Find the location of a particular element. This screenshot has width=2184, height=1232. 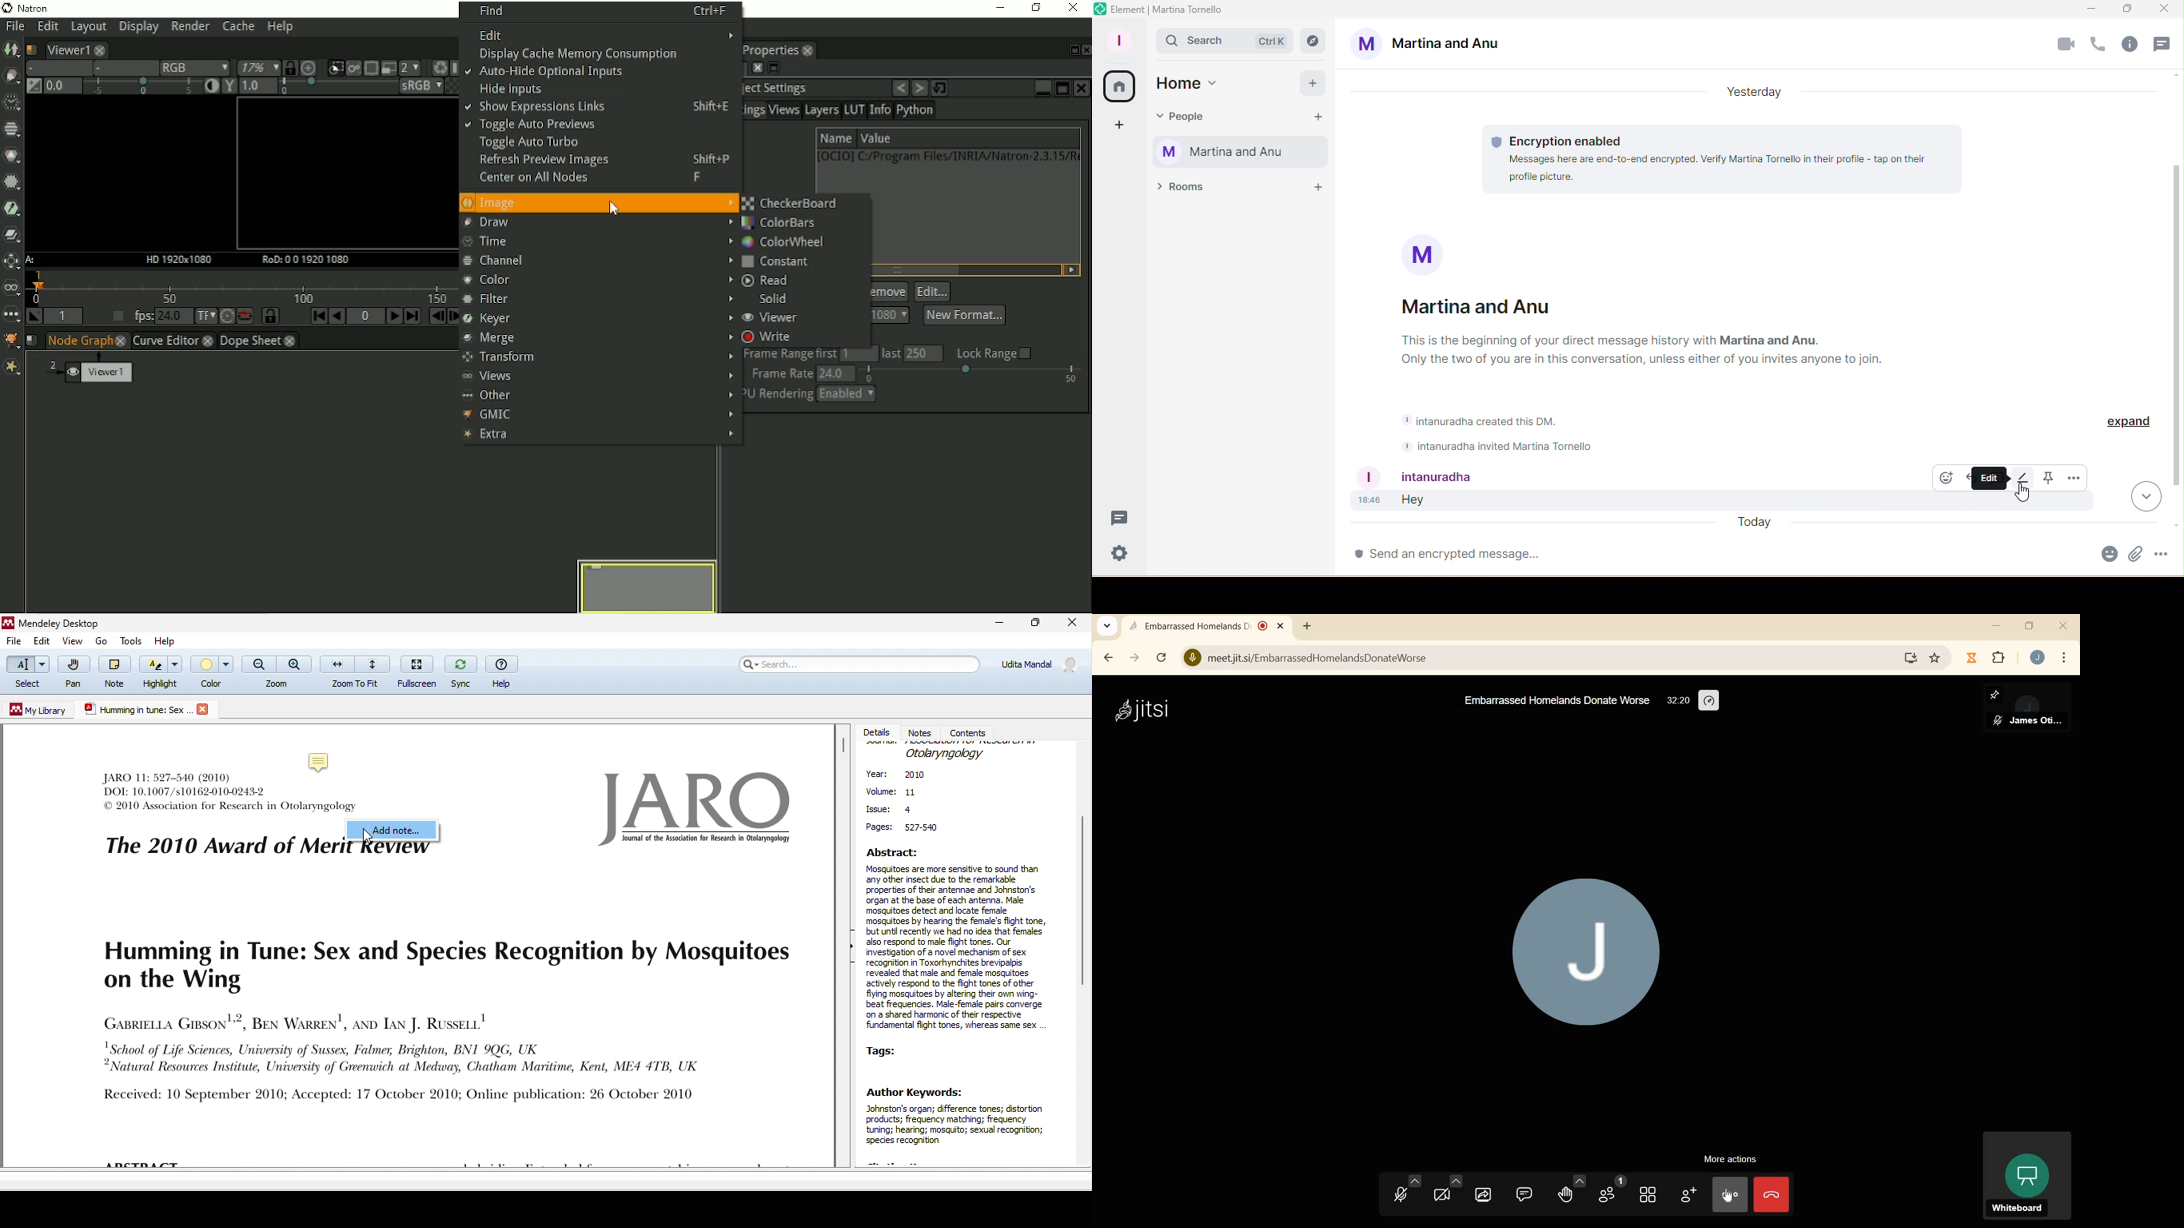

restore down is located at coordinates (2029, 627).